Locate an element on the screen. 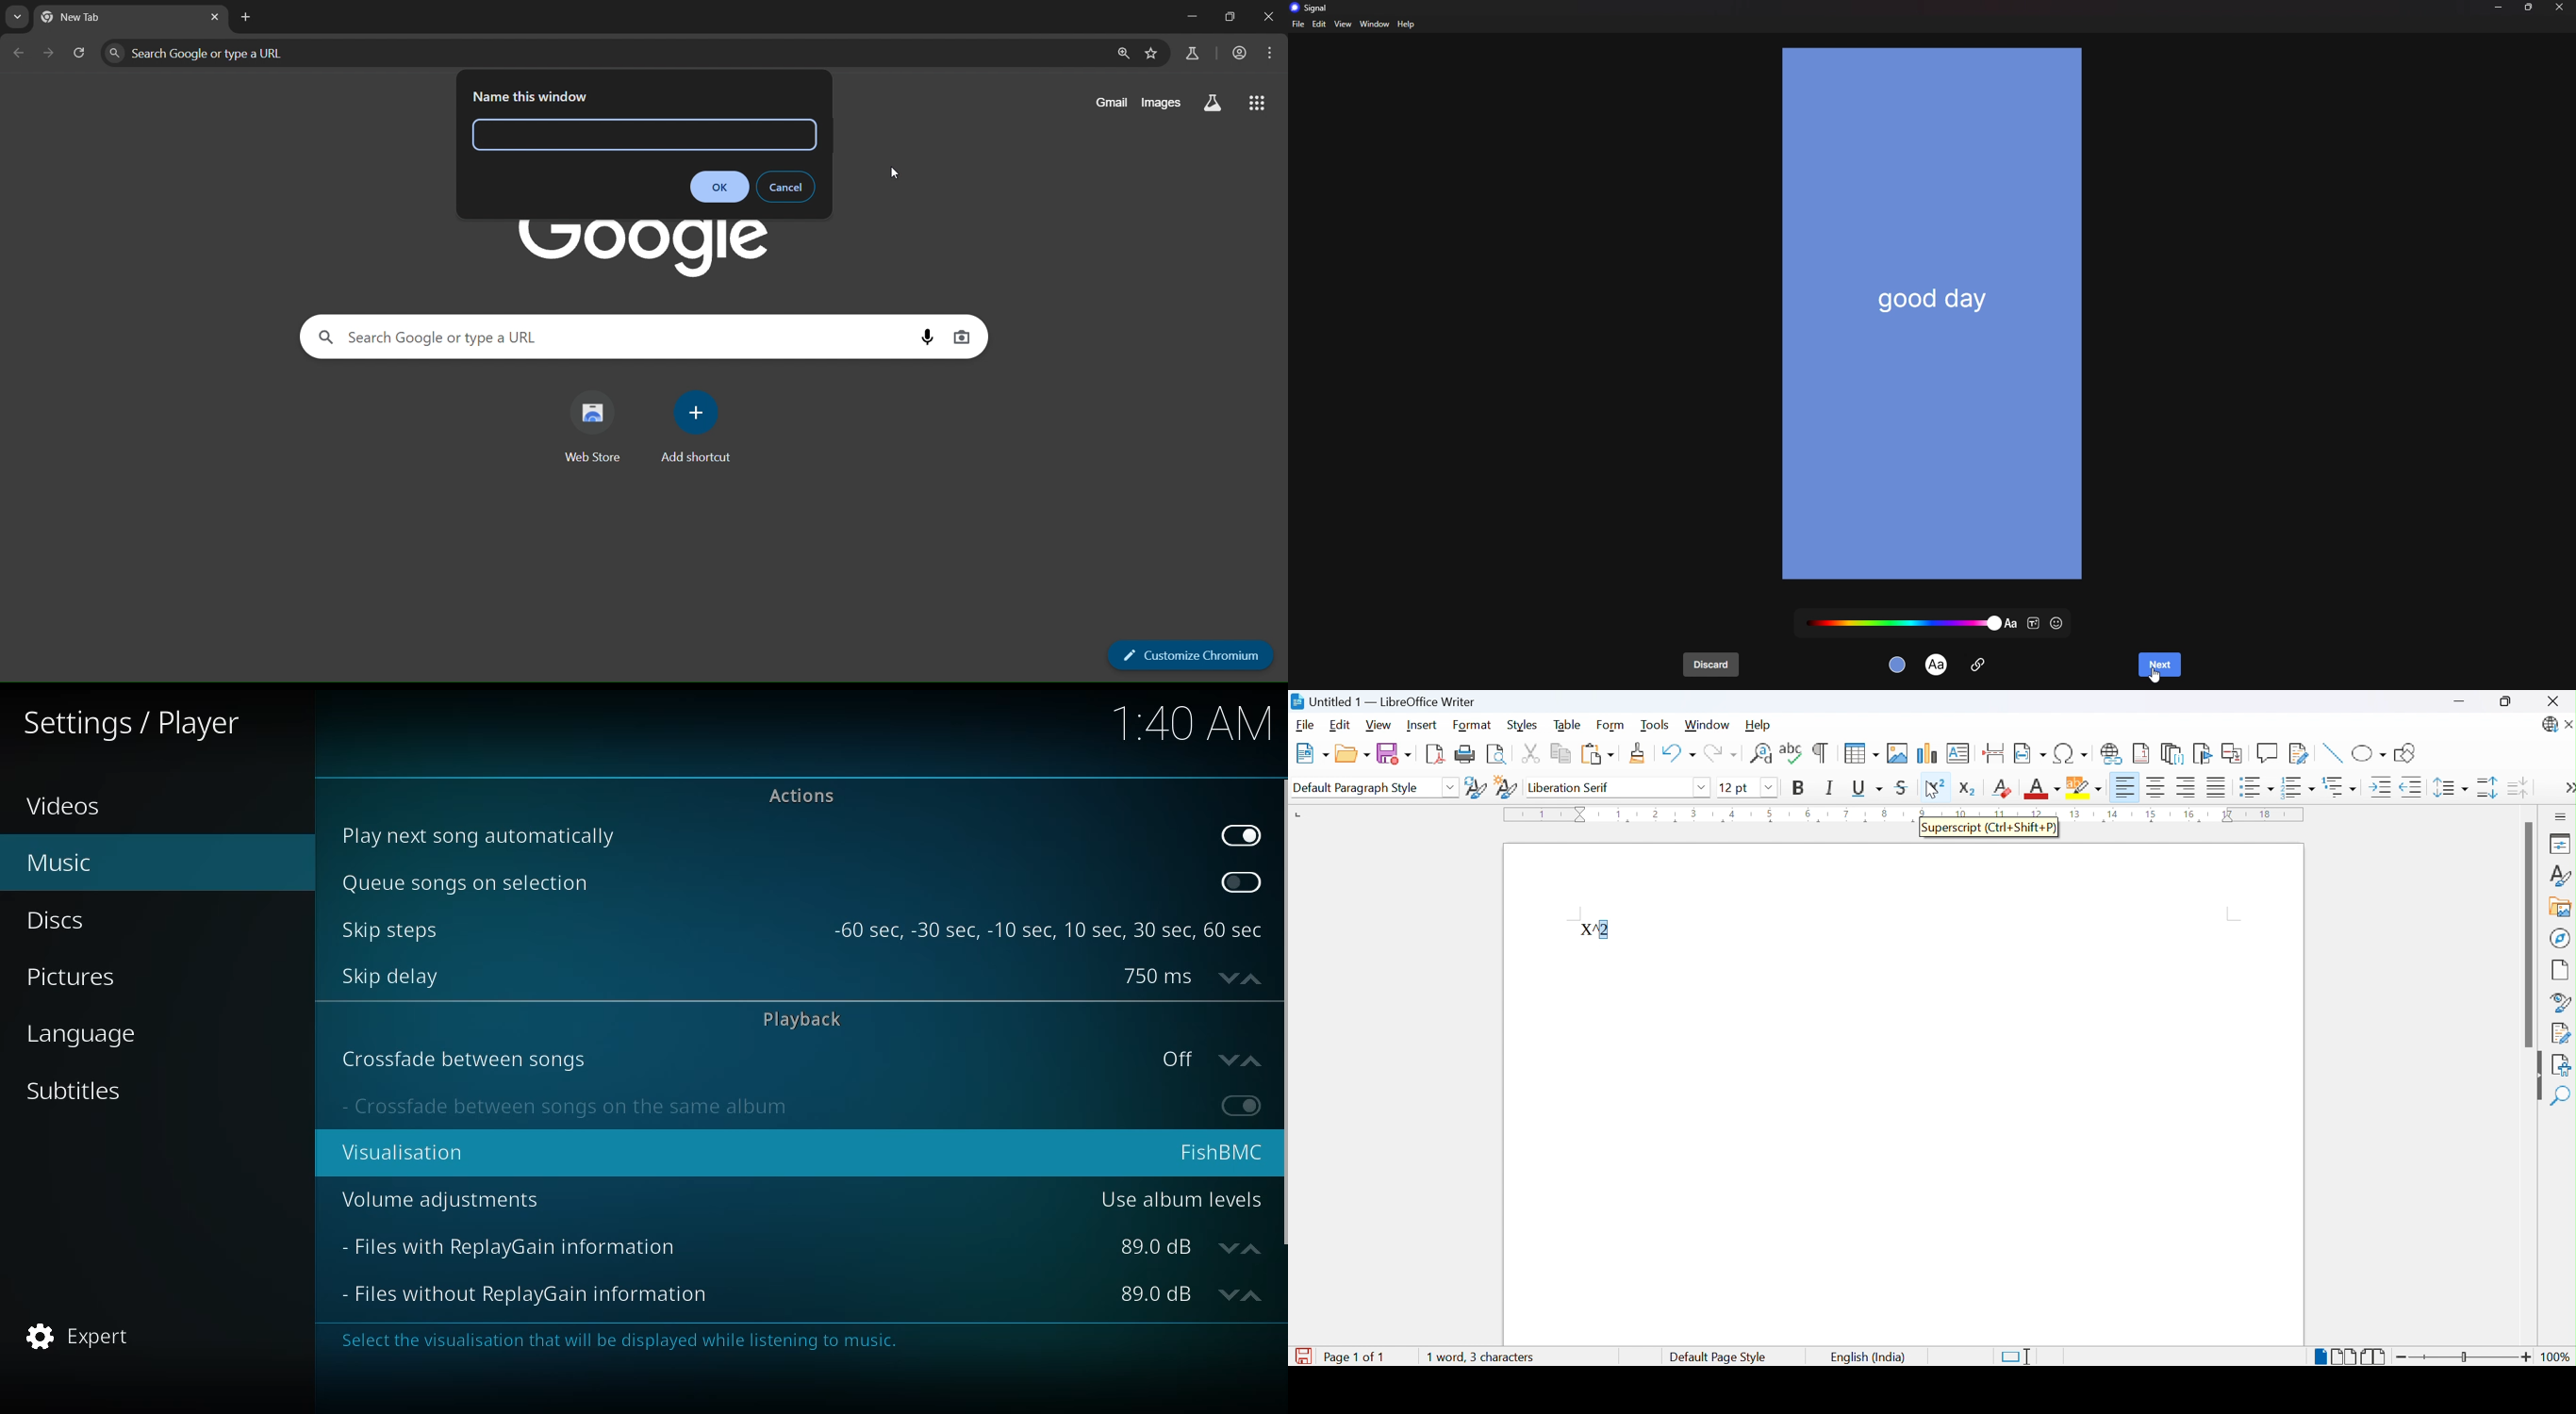  close is located at coordinates (2560, 7).